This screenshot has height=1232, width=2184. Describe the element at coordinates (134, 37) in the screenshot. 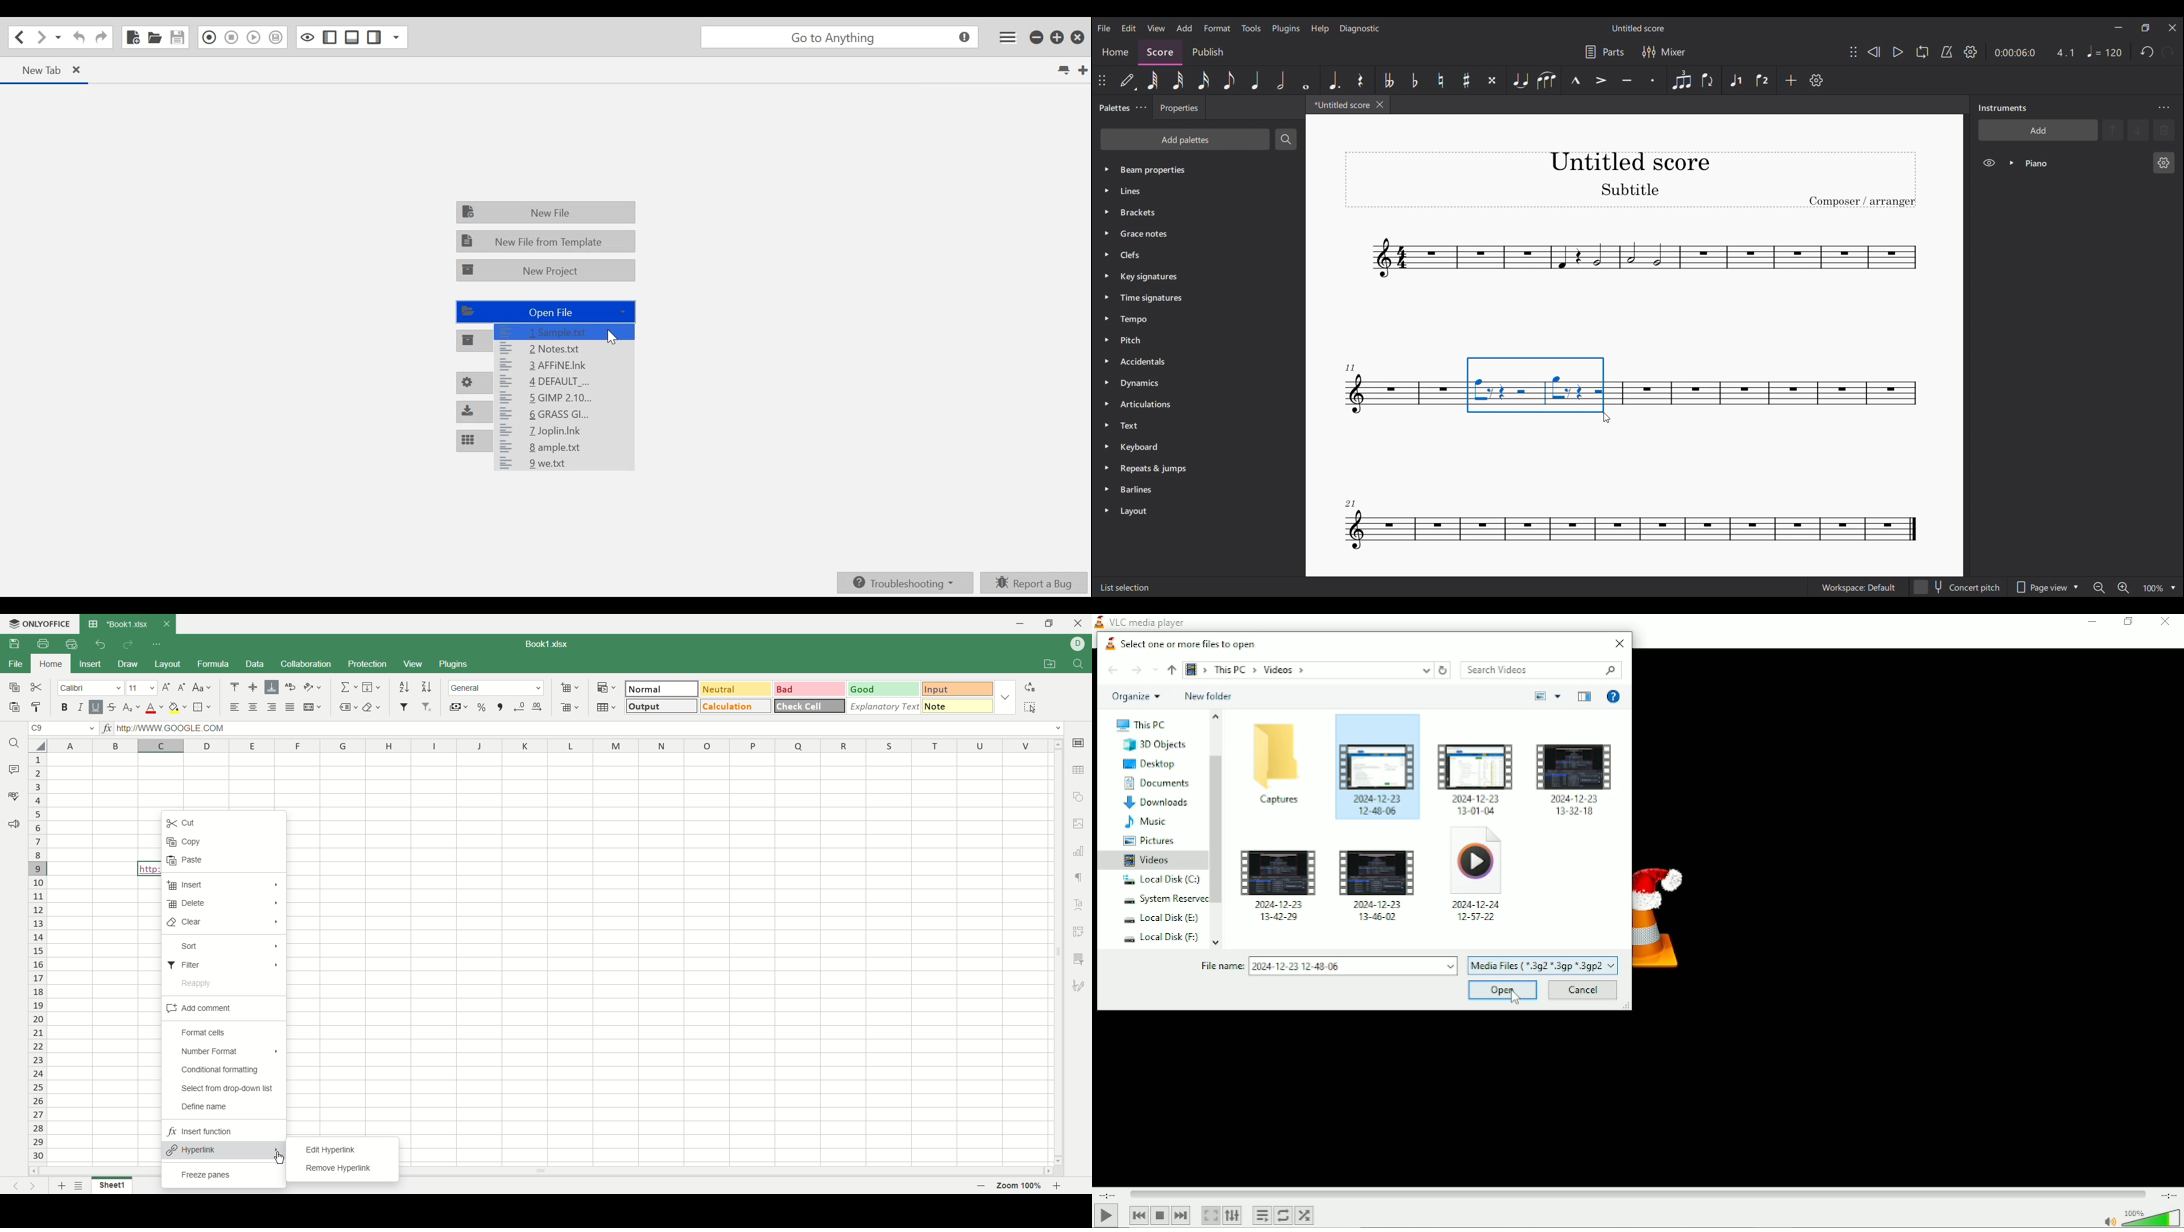

I see `New File` at that location.